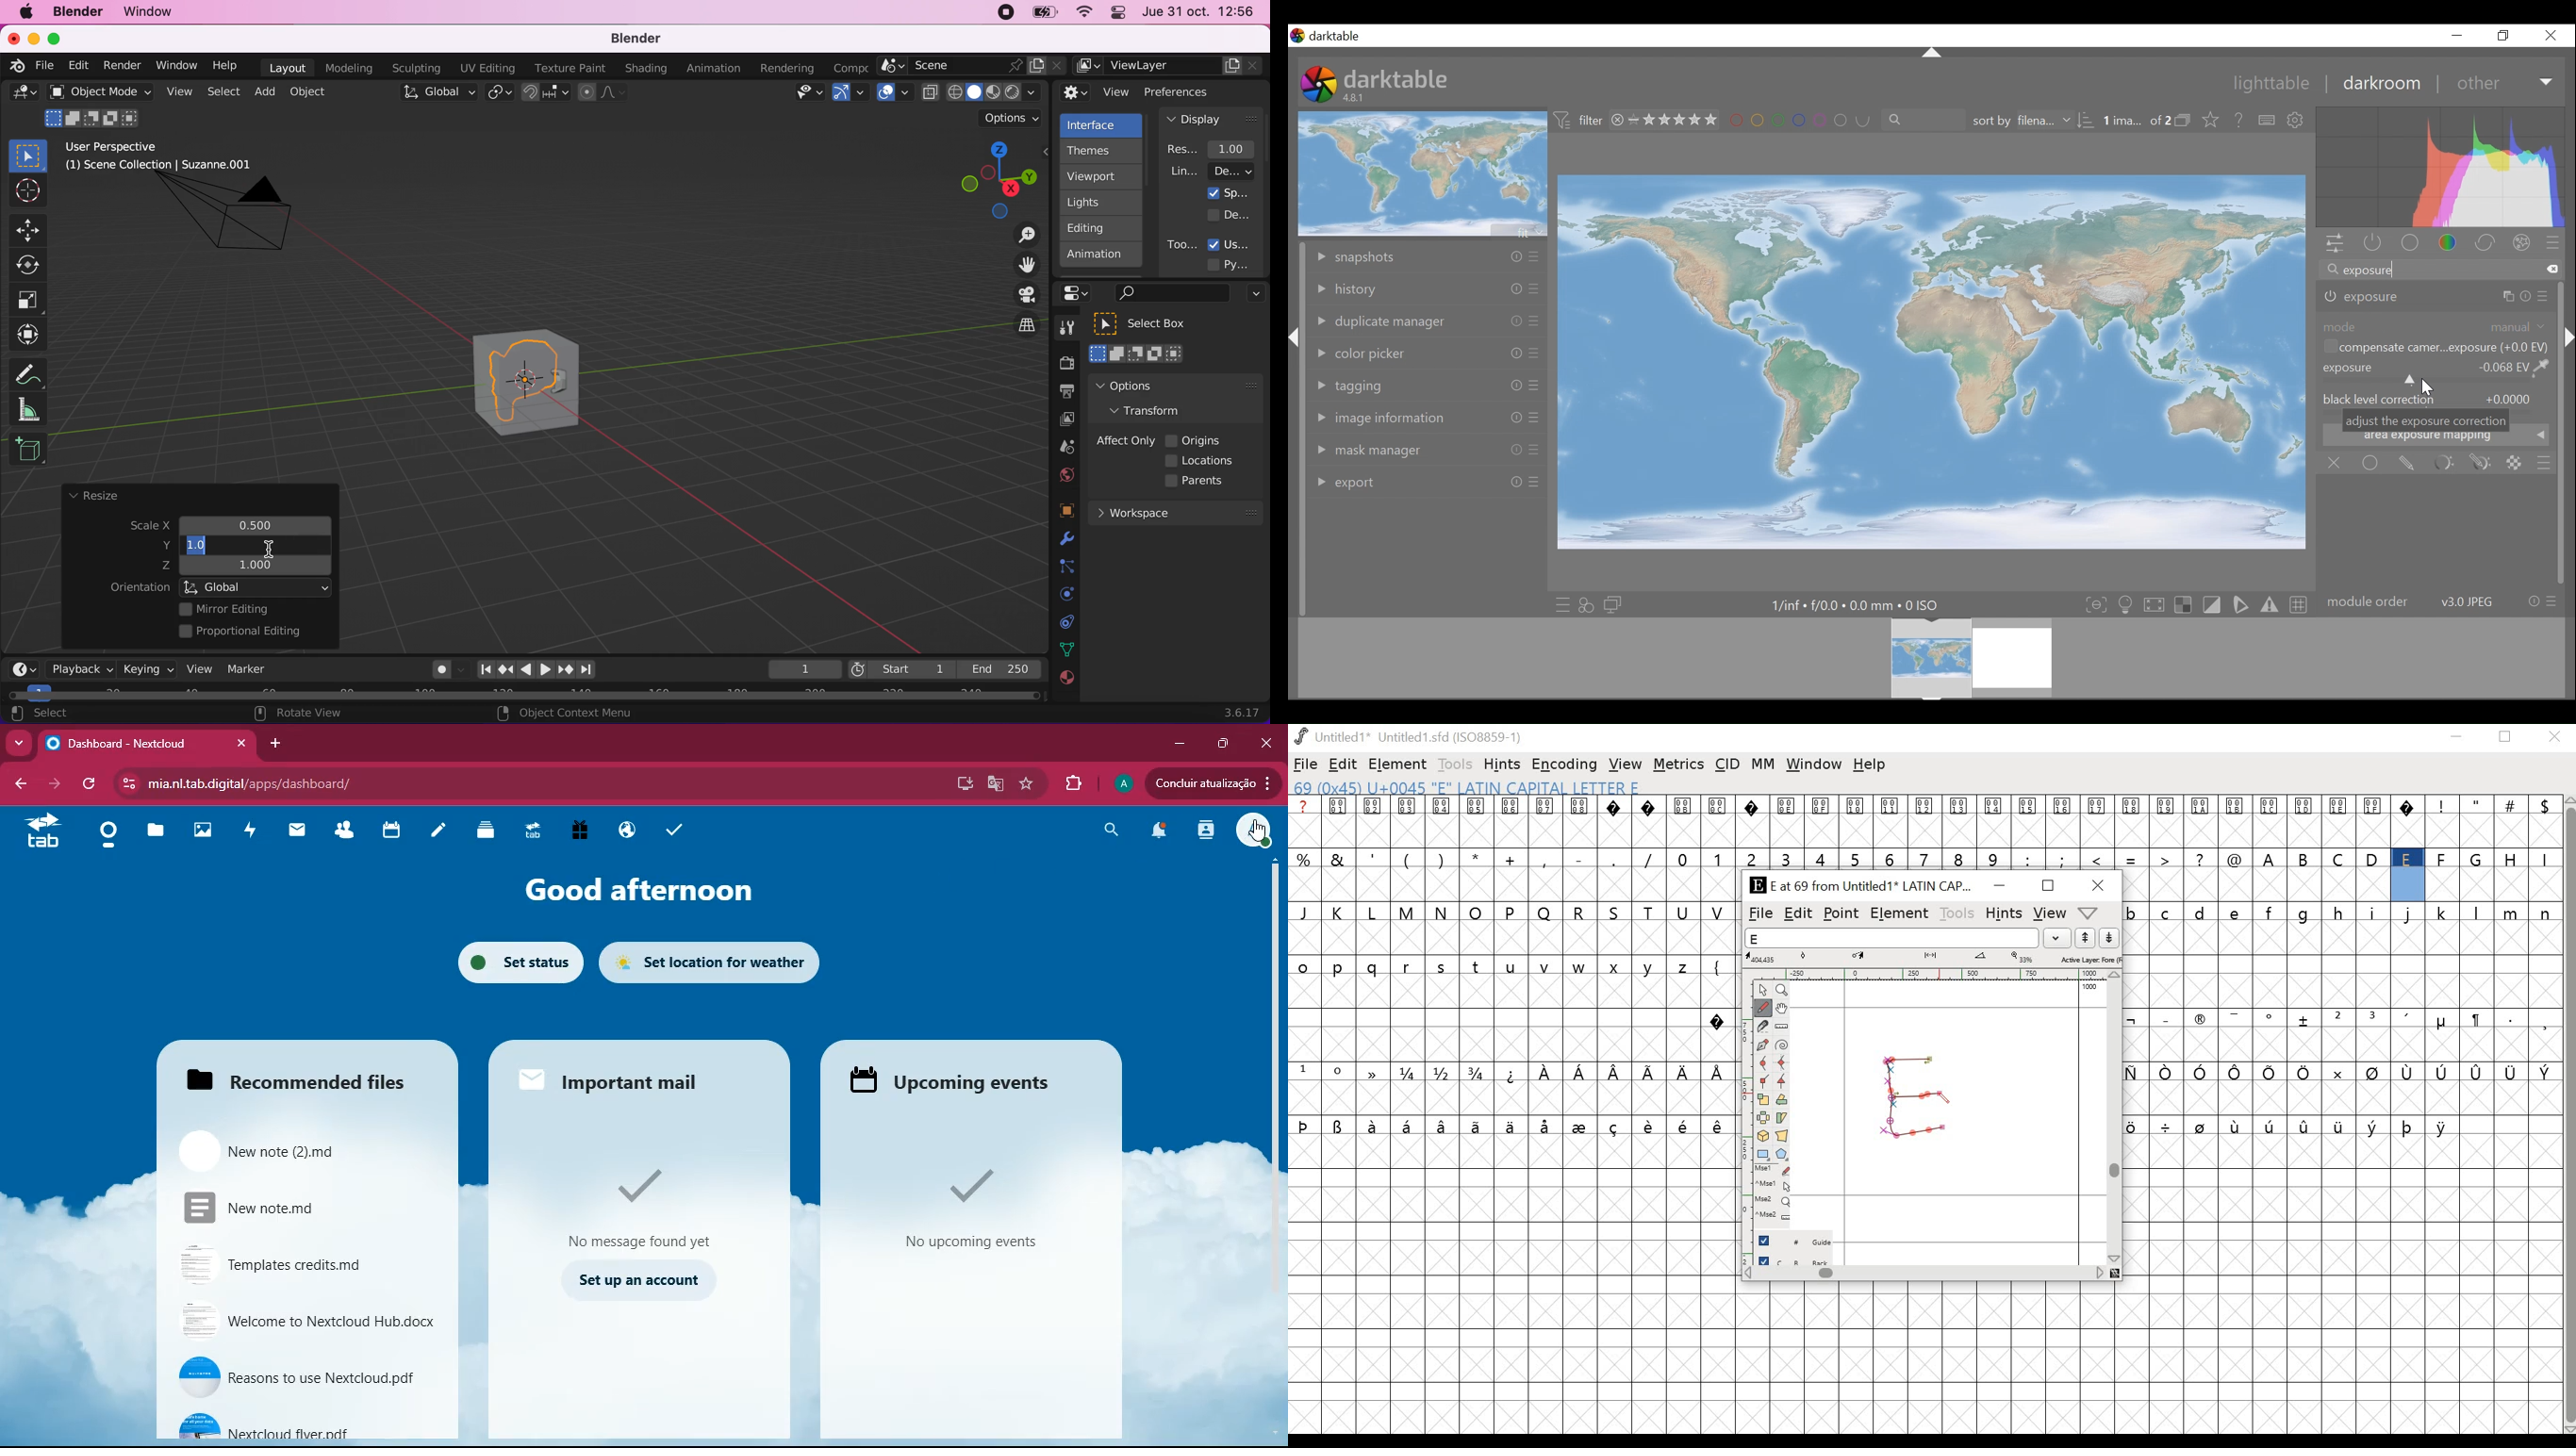 The image size is (2576, 1456). Describe the element at coordinates (2408, 859) in the screenshot. I see `uppercase alphabets` at that location.